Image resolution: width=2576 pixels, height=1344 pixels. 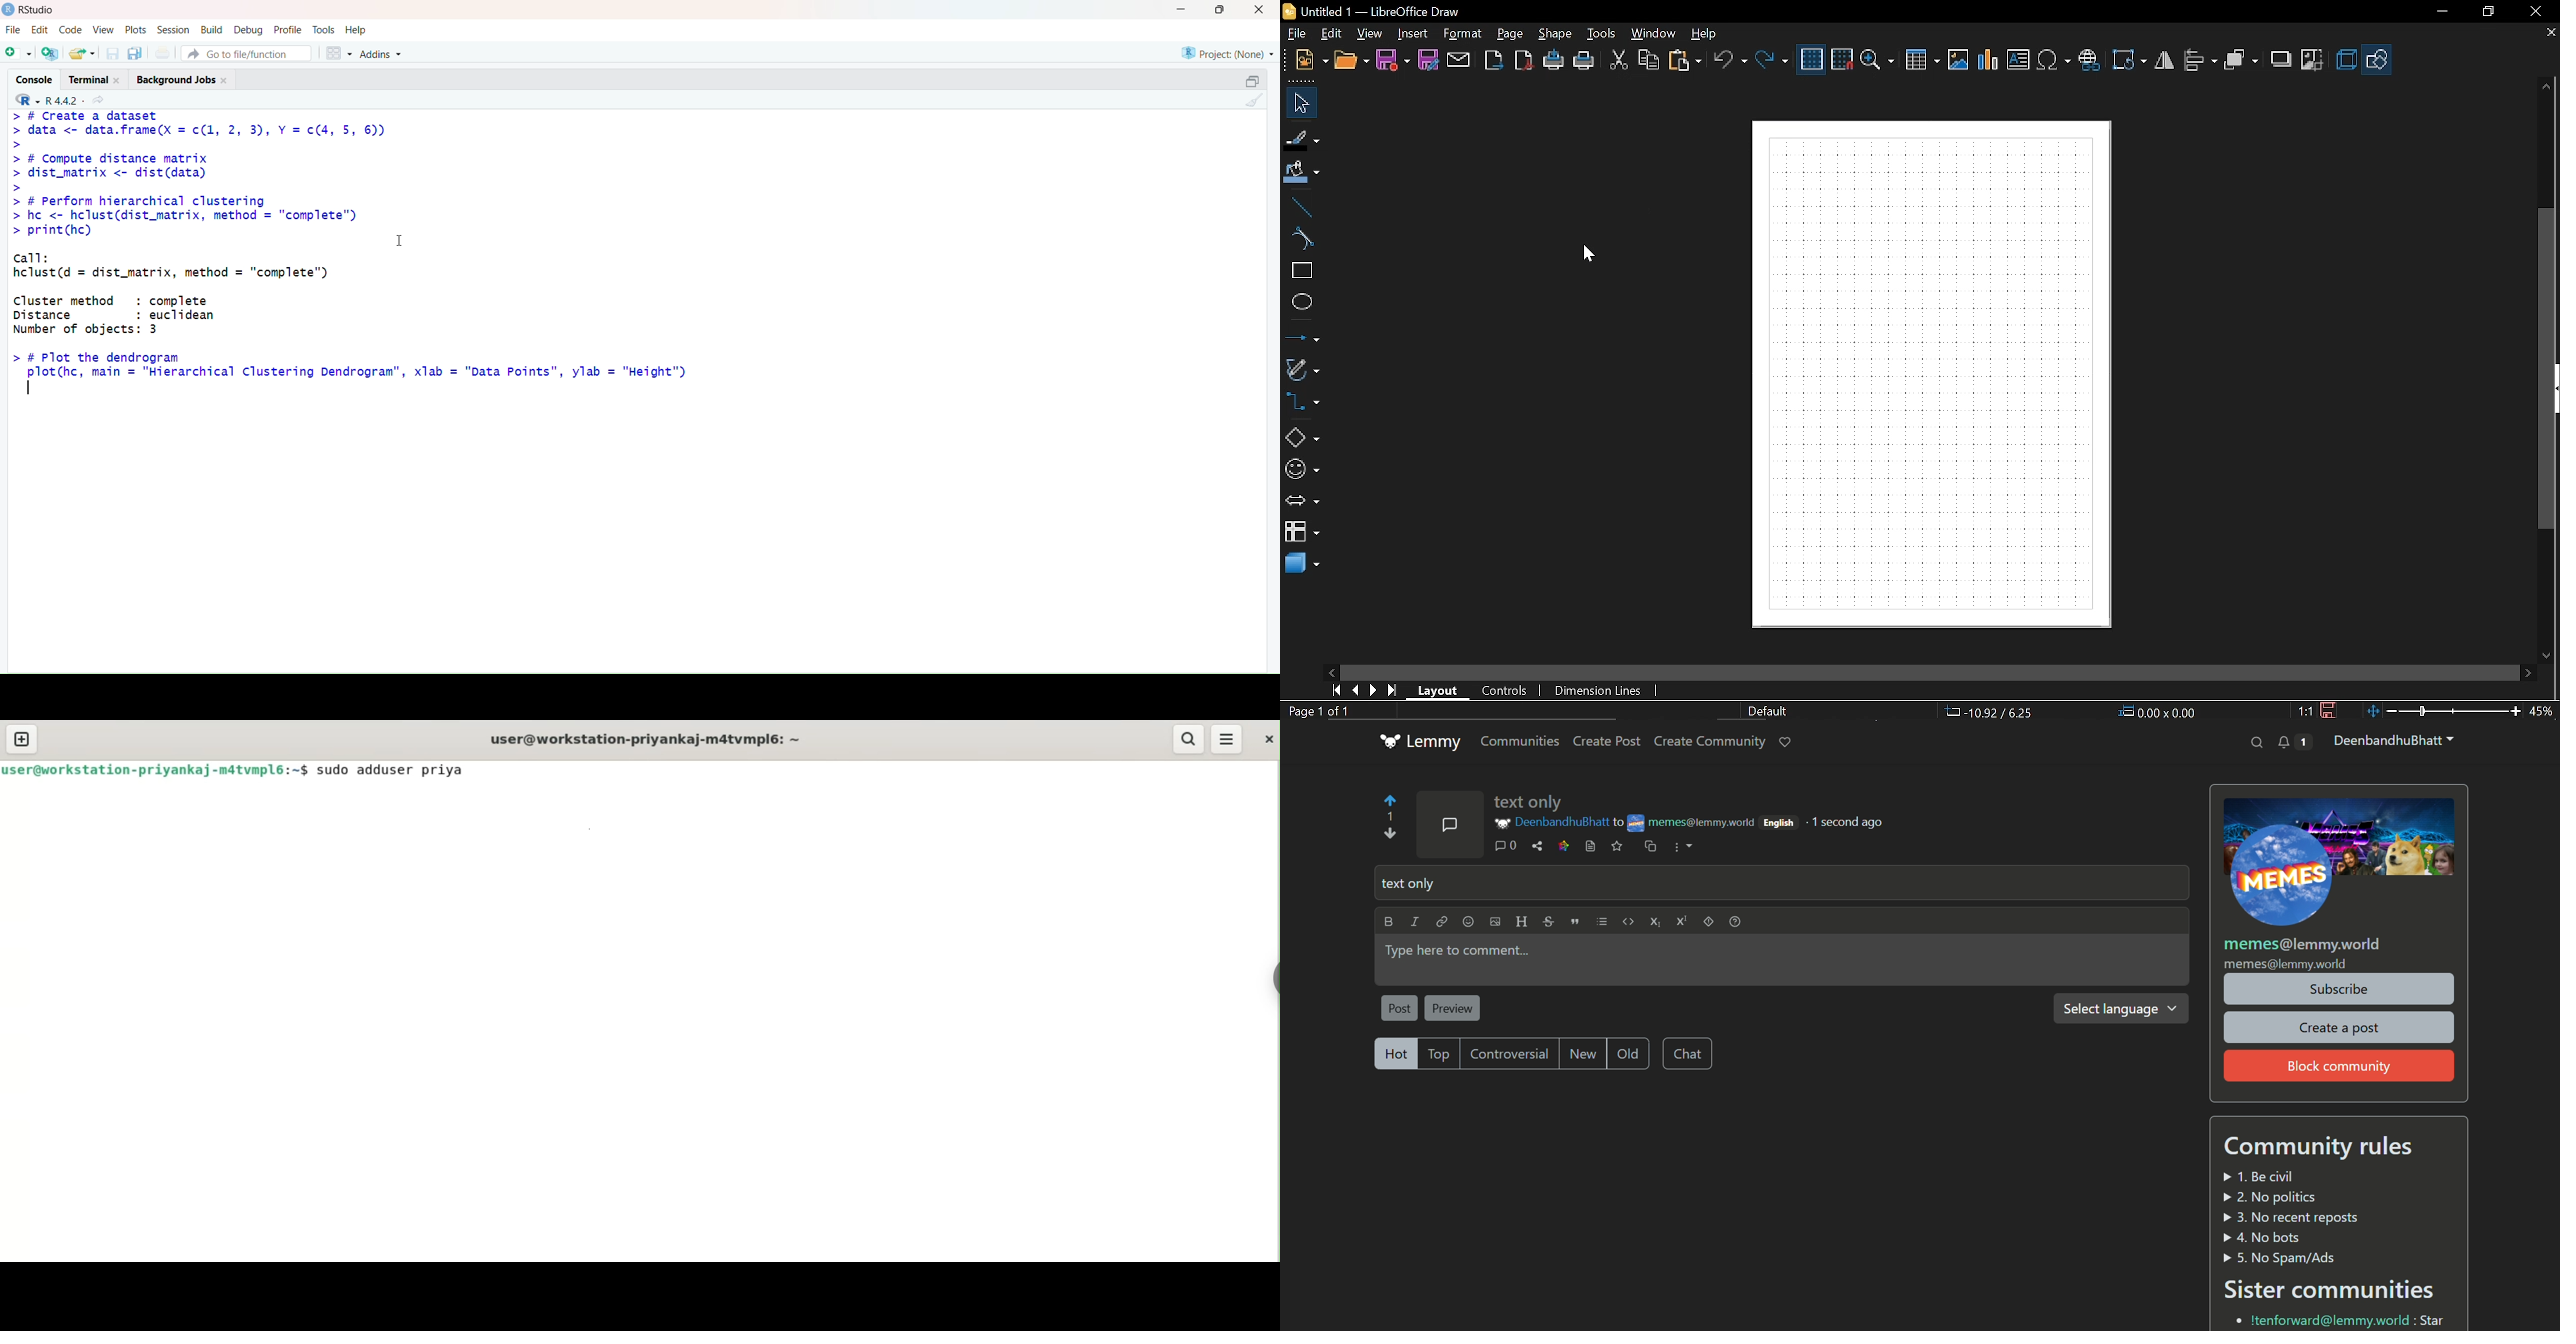 I want to click on Addins, so click(x=391, y=52).